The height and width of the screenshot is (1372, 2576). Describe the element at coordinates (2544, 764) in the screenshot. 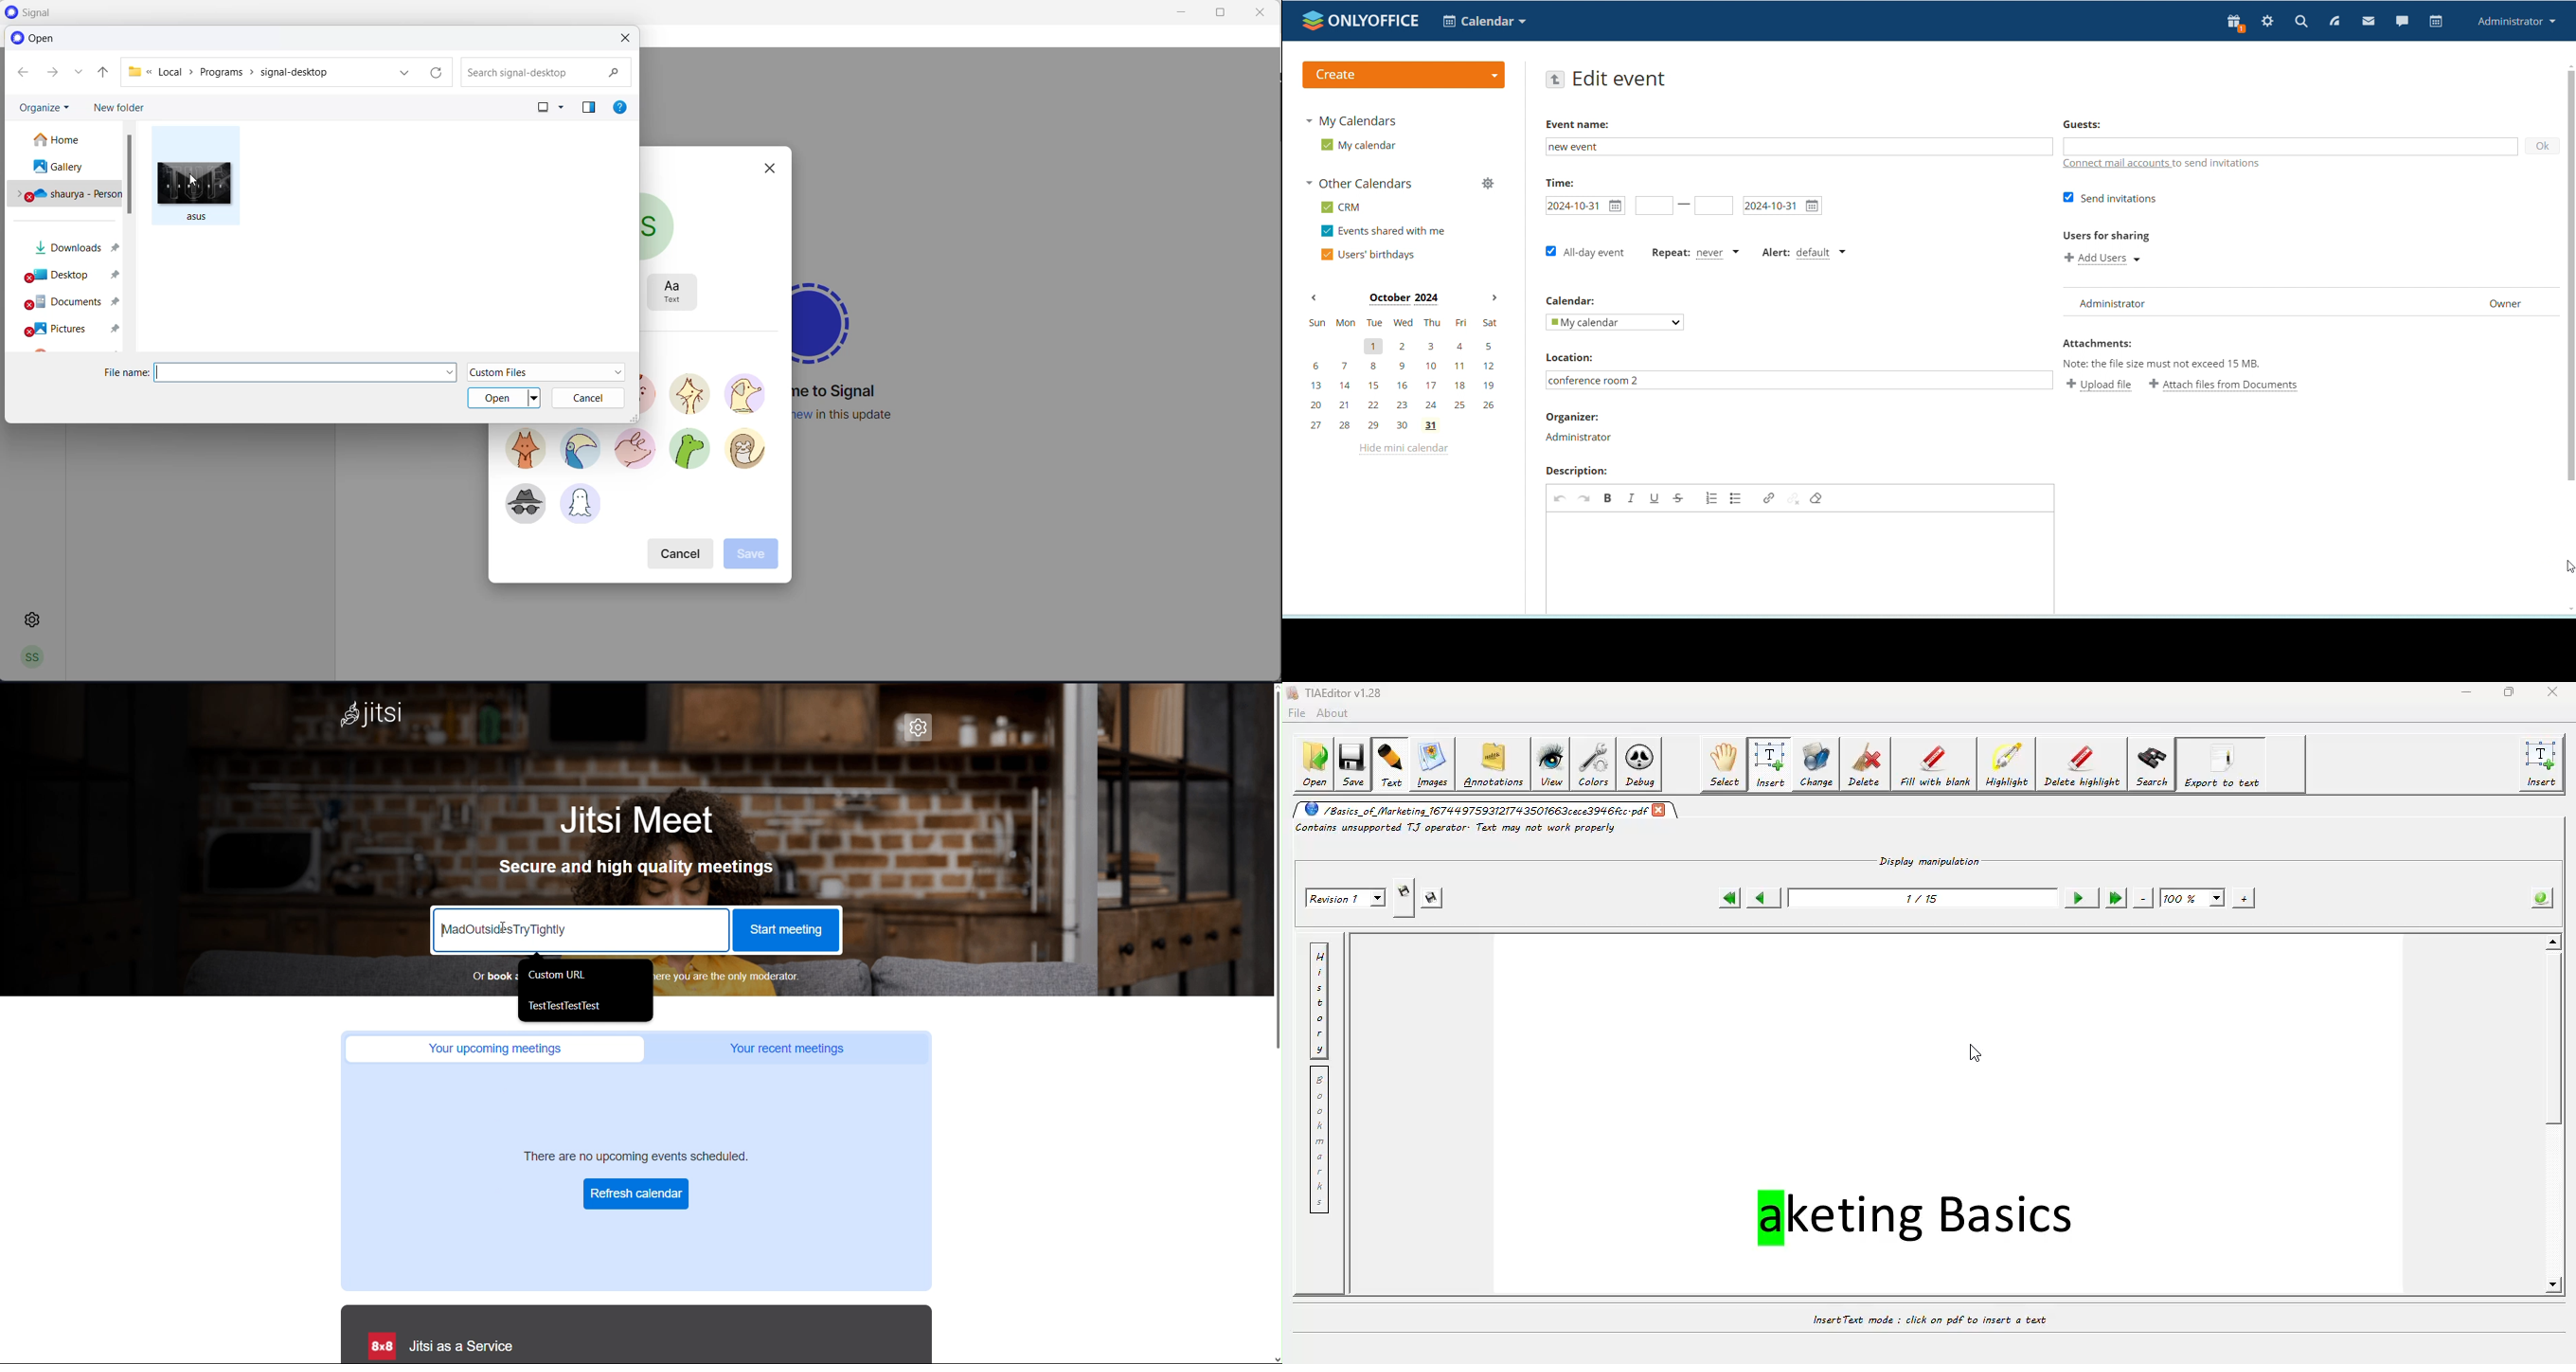

I see `insert` at that location.